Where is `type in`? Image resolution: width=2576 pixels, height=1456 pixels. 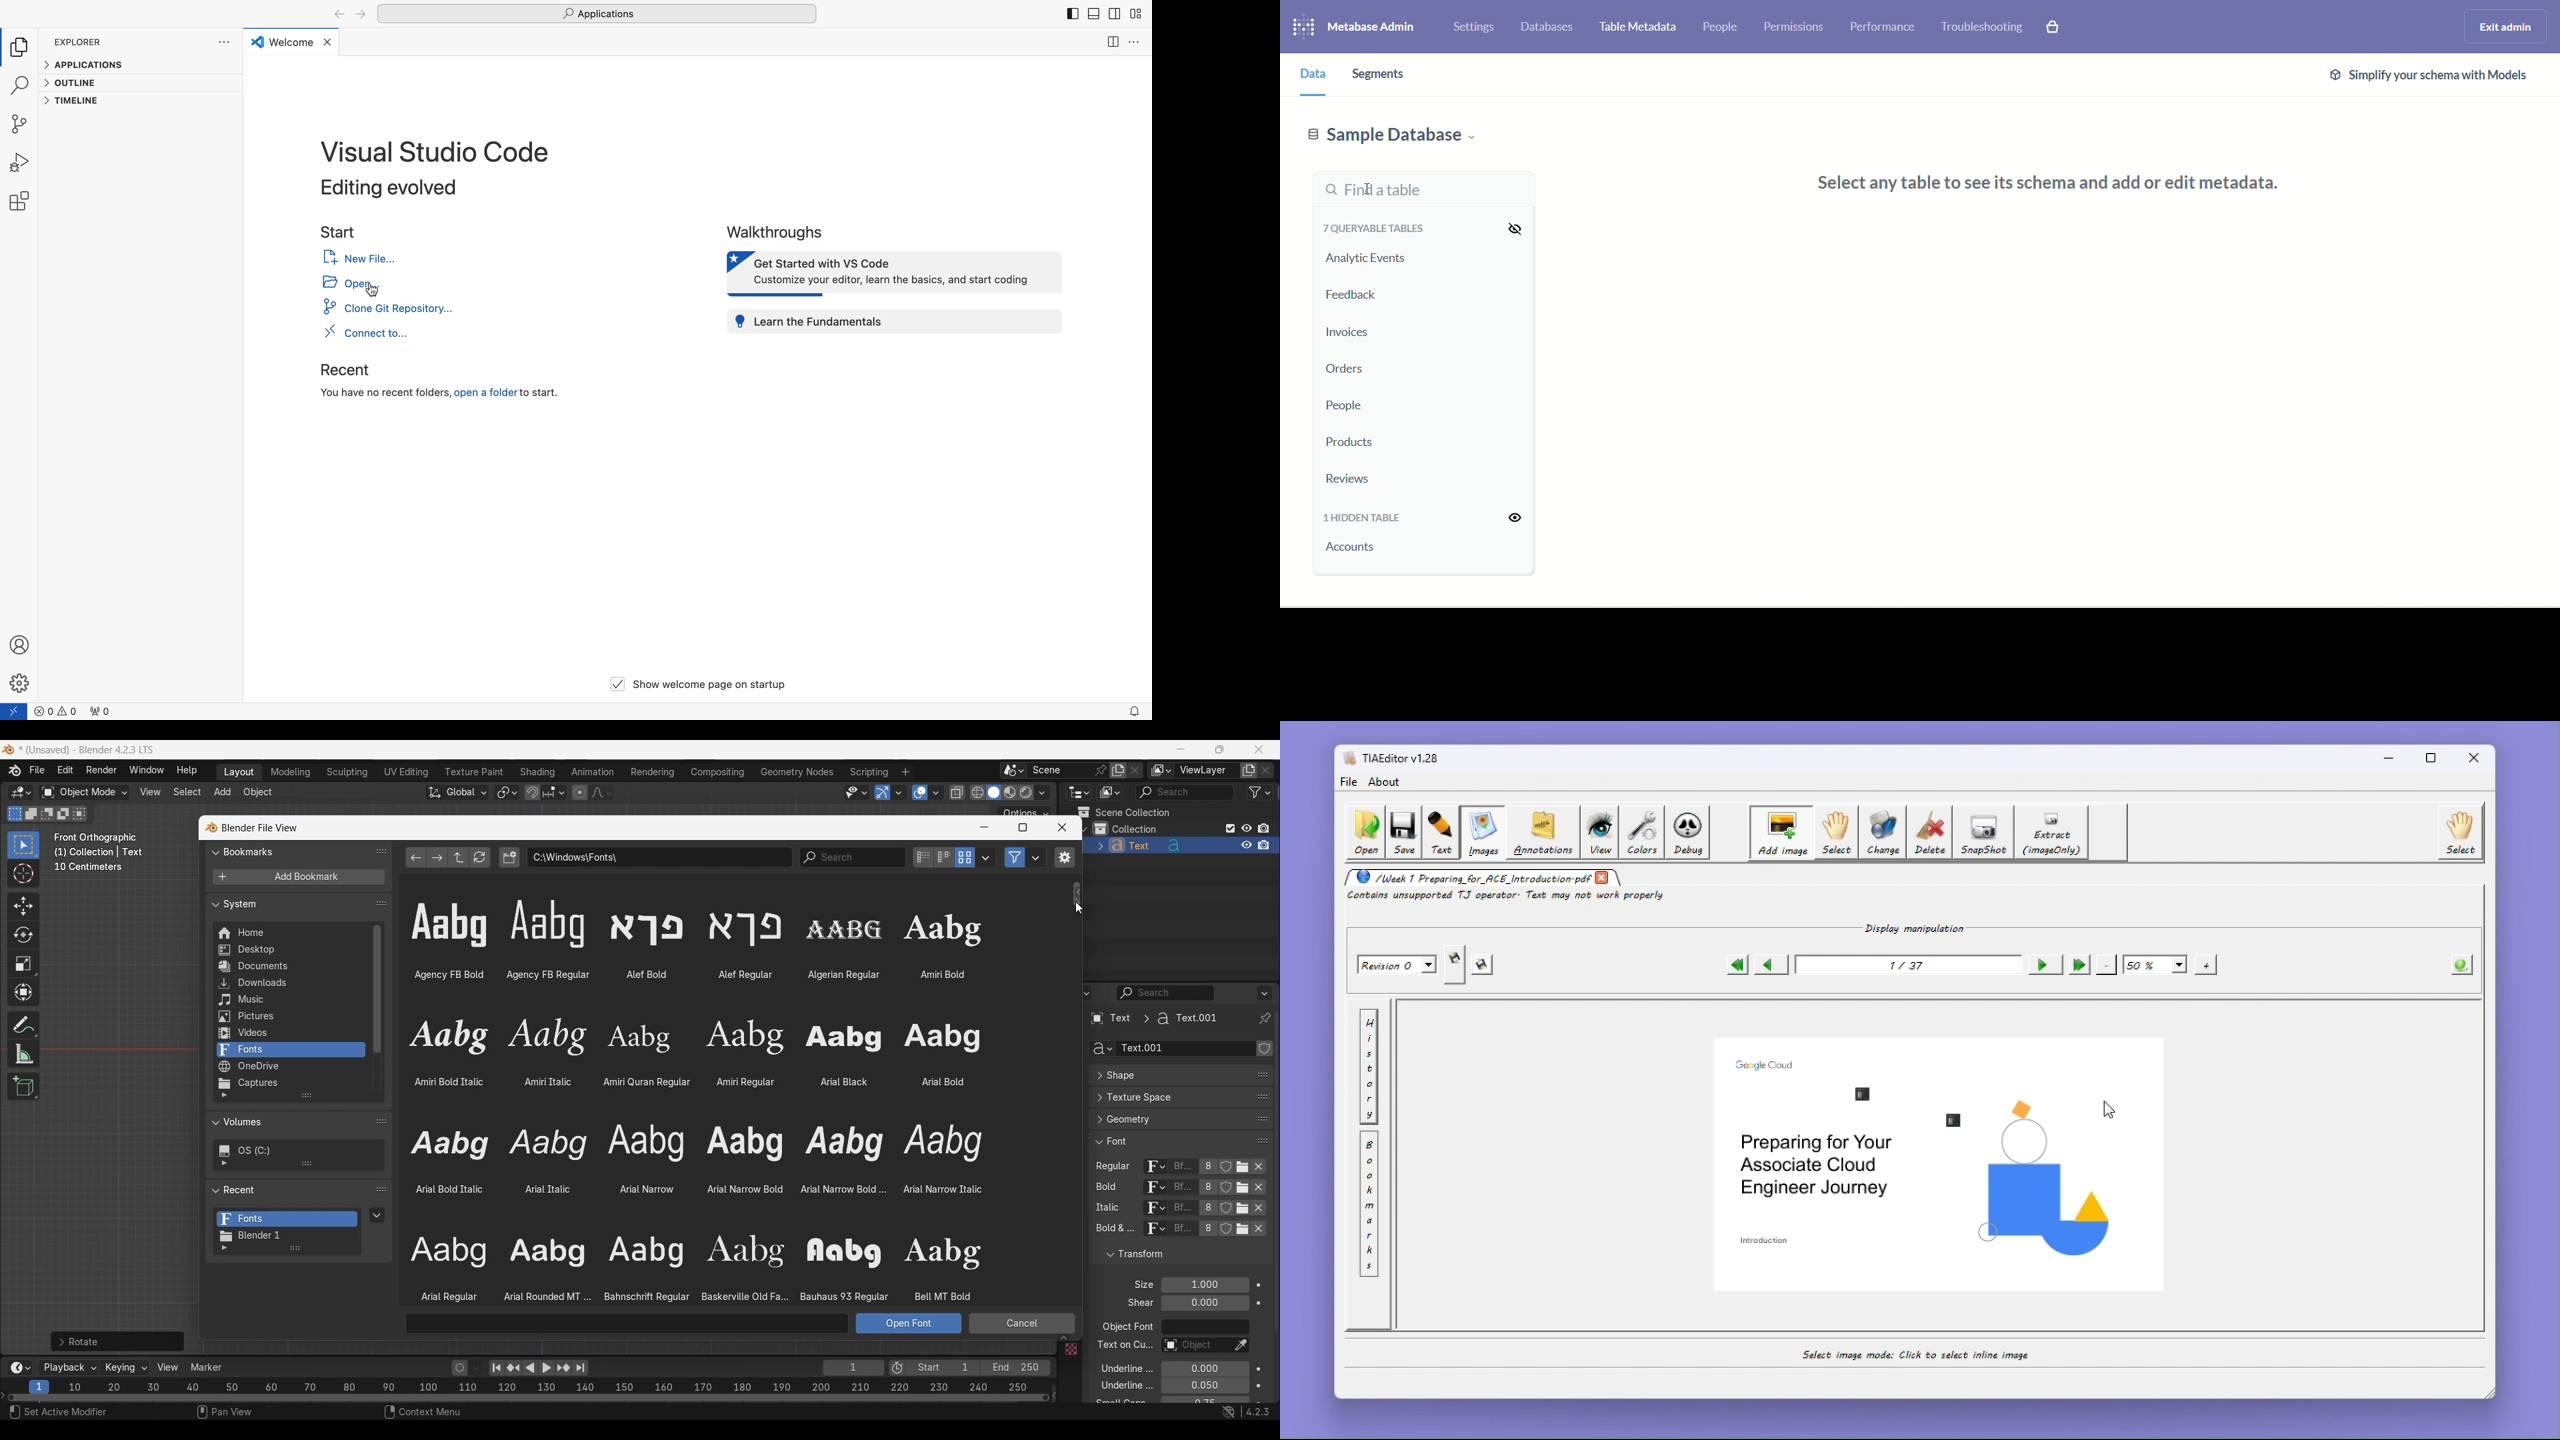 type in is located at coordinates (628, 1323).